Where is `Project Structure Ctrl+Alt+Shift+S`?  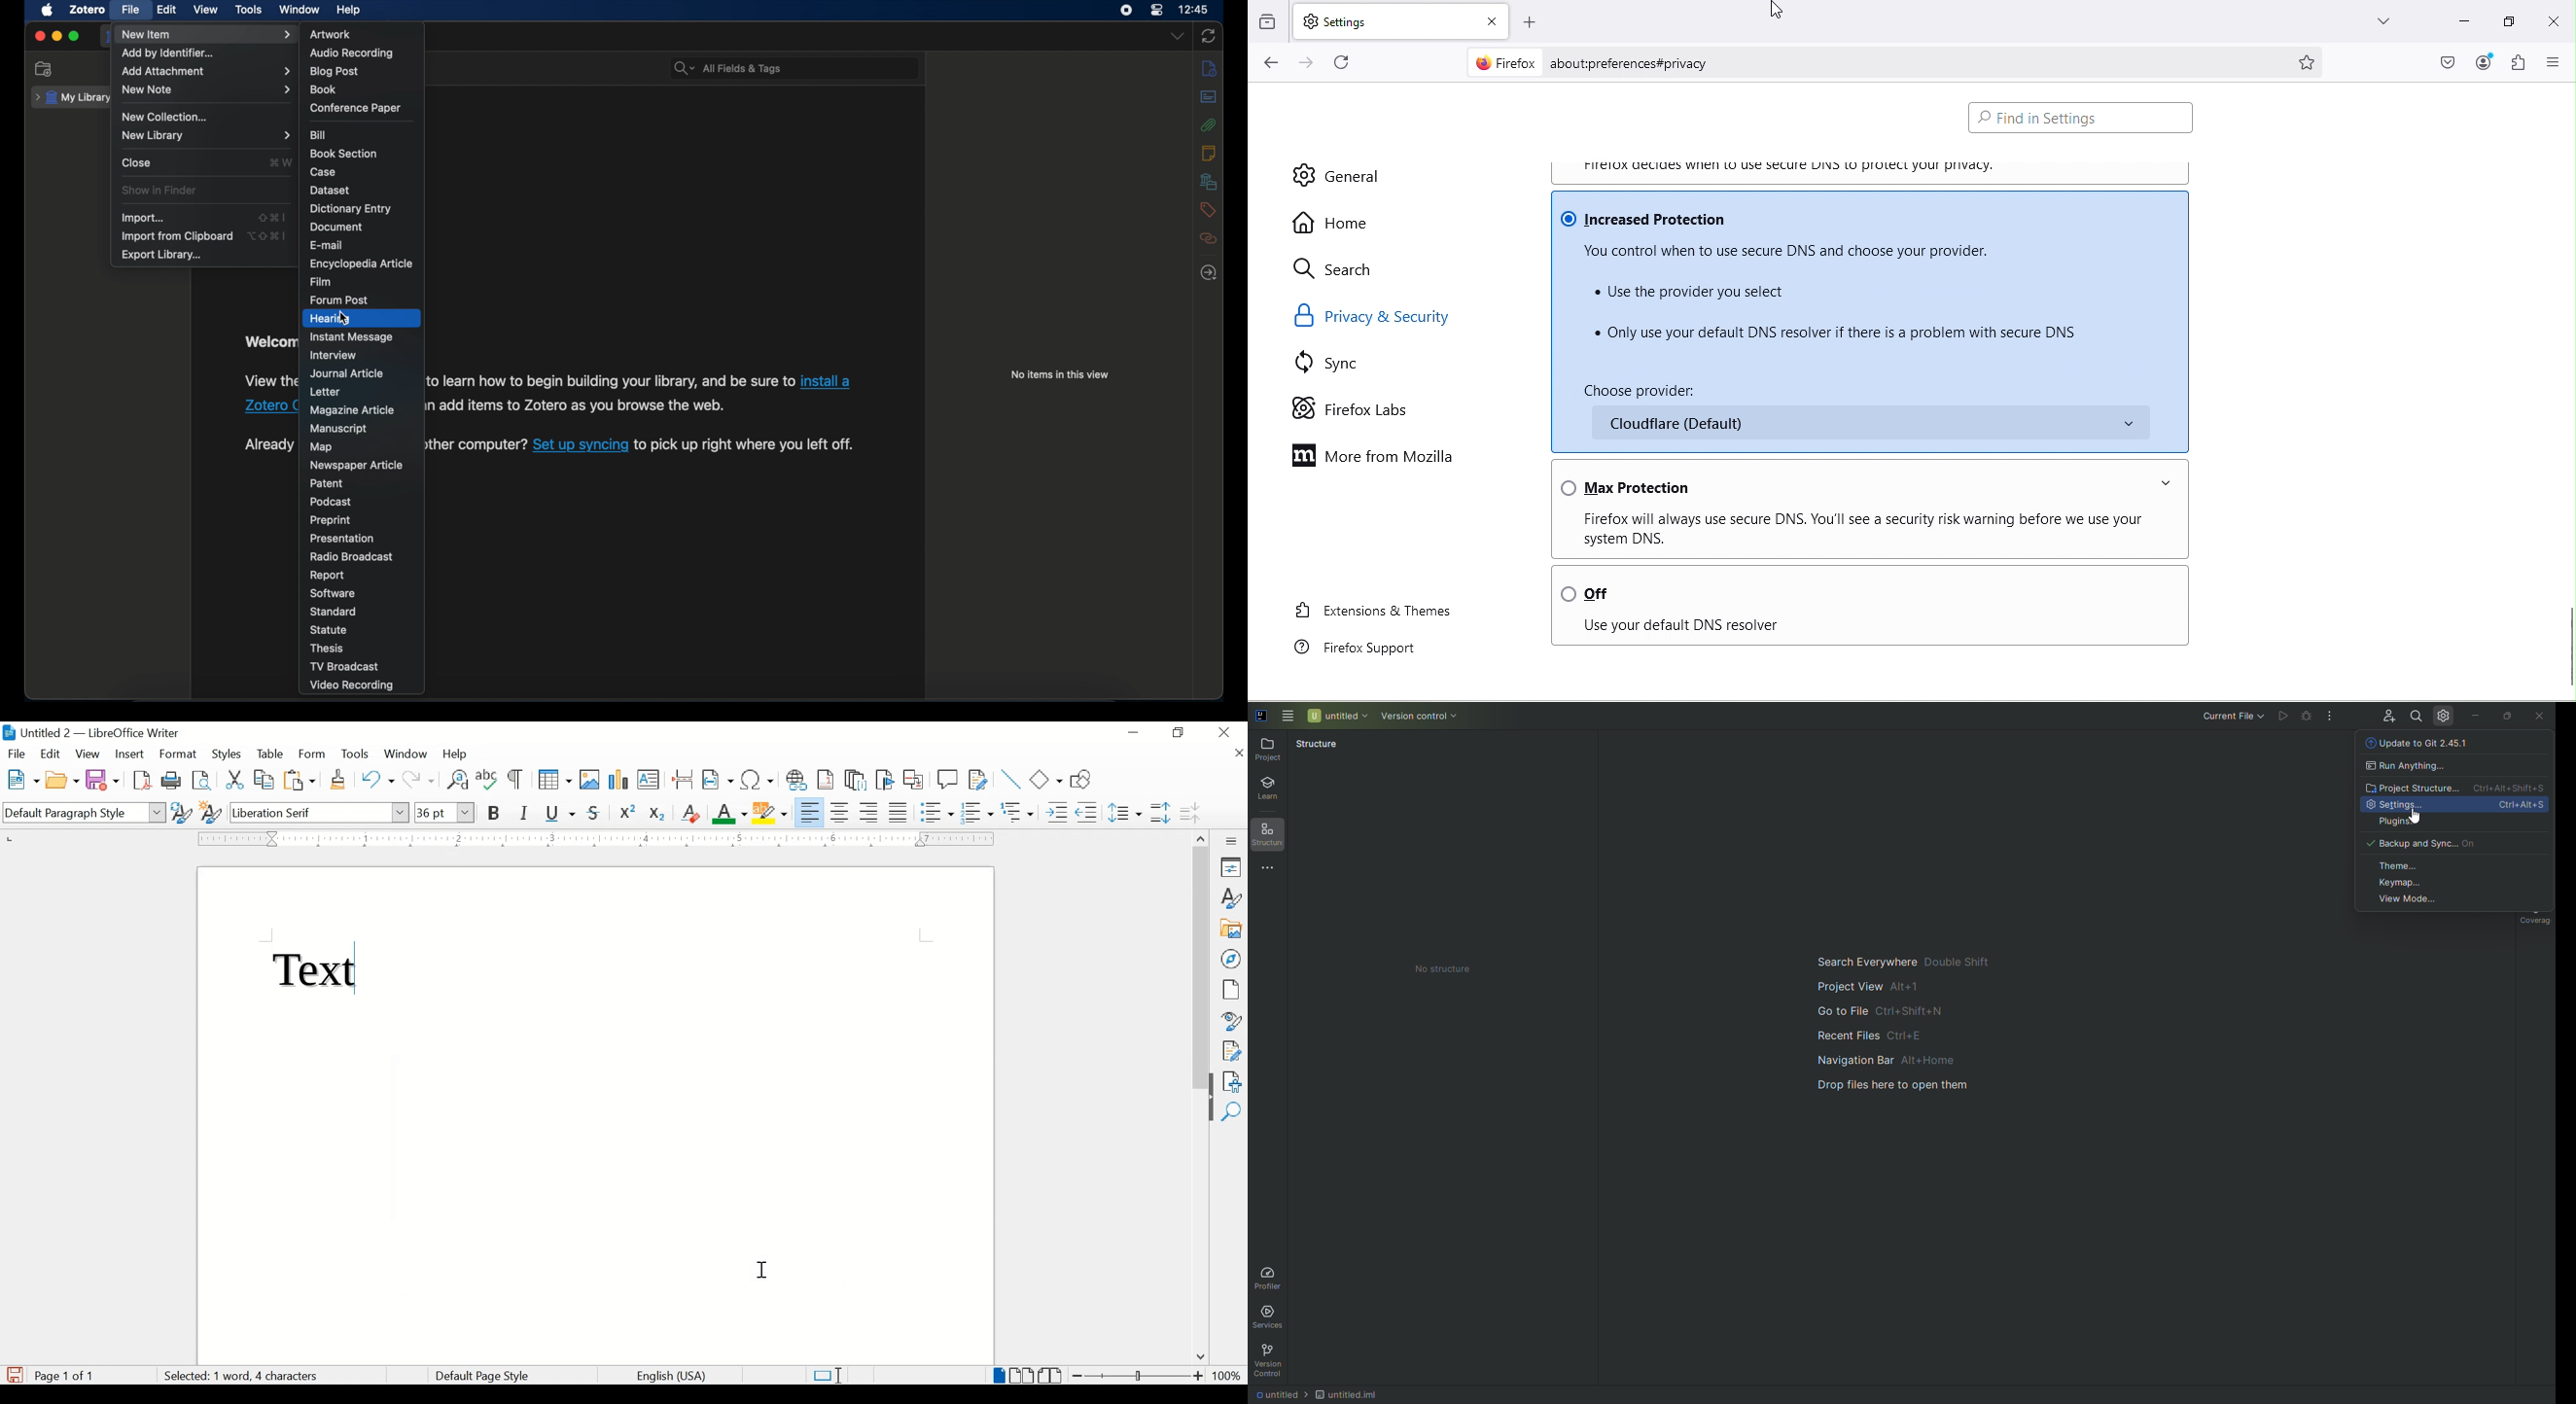
Project Structure Ctrl+Alt+Shift+S is located at coordinates (2454, 786).